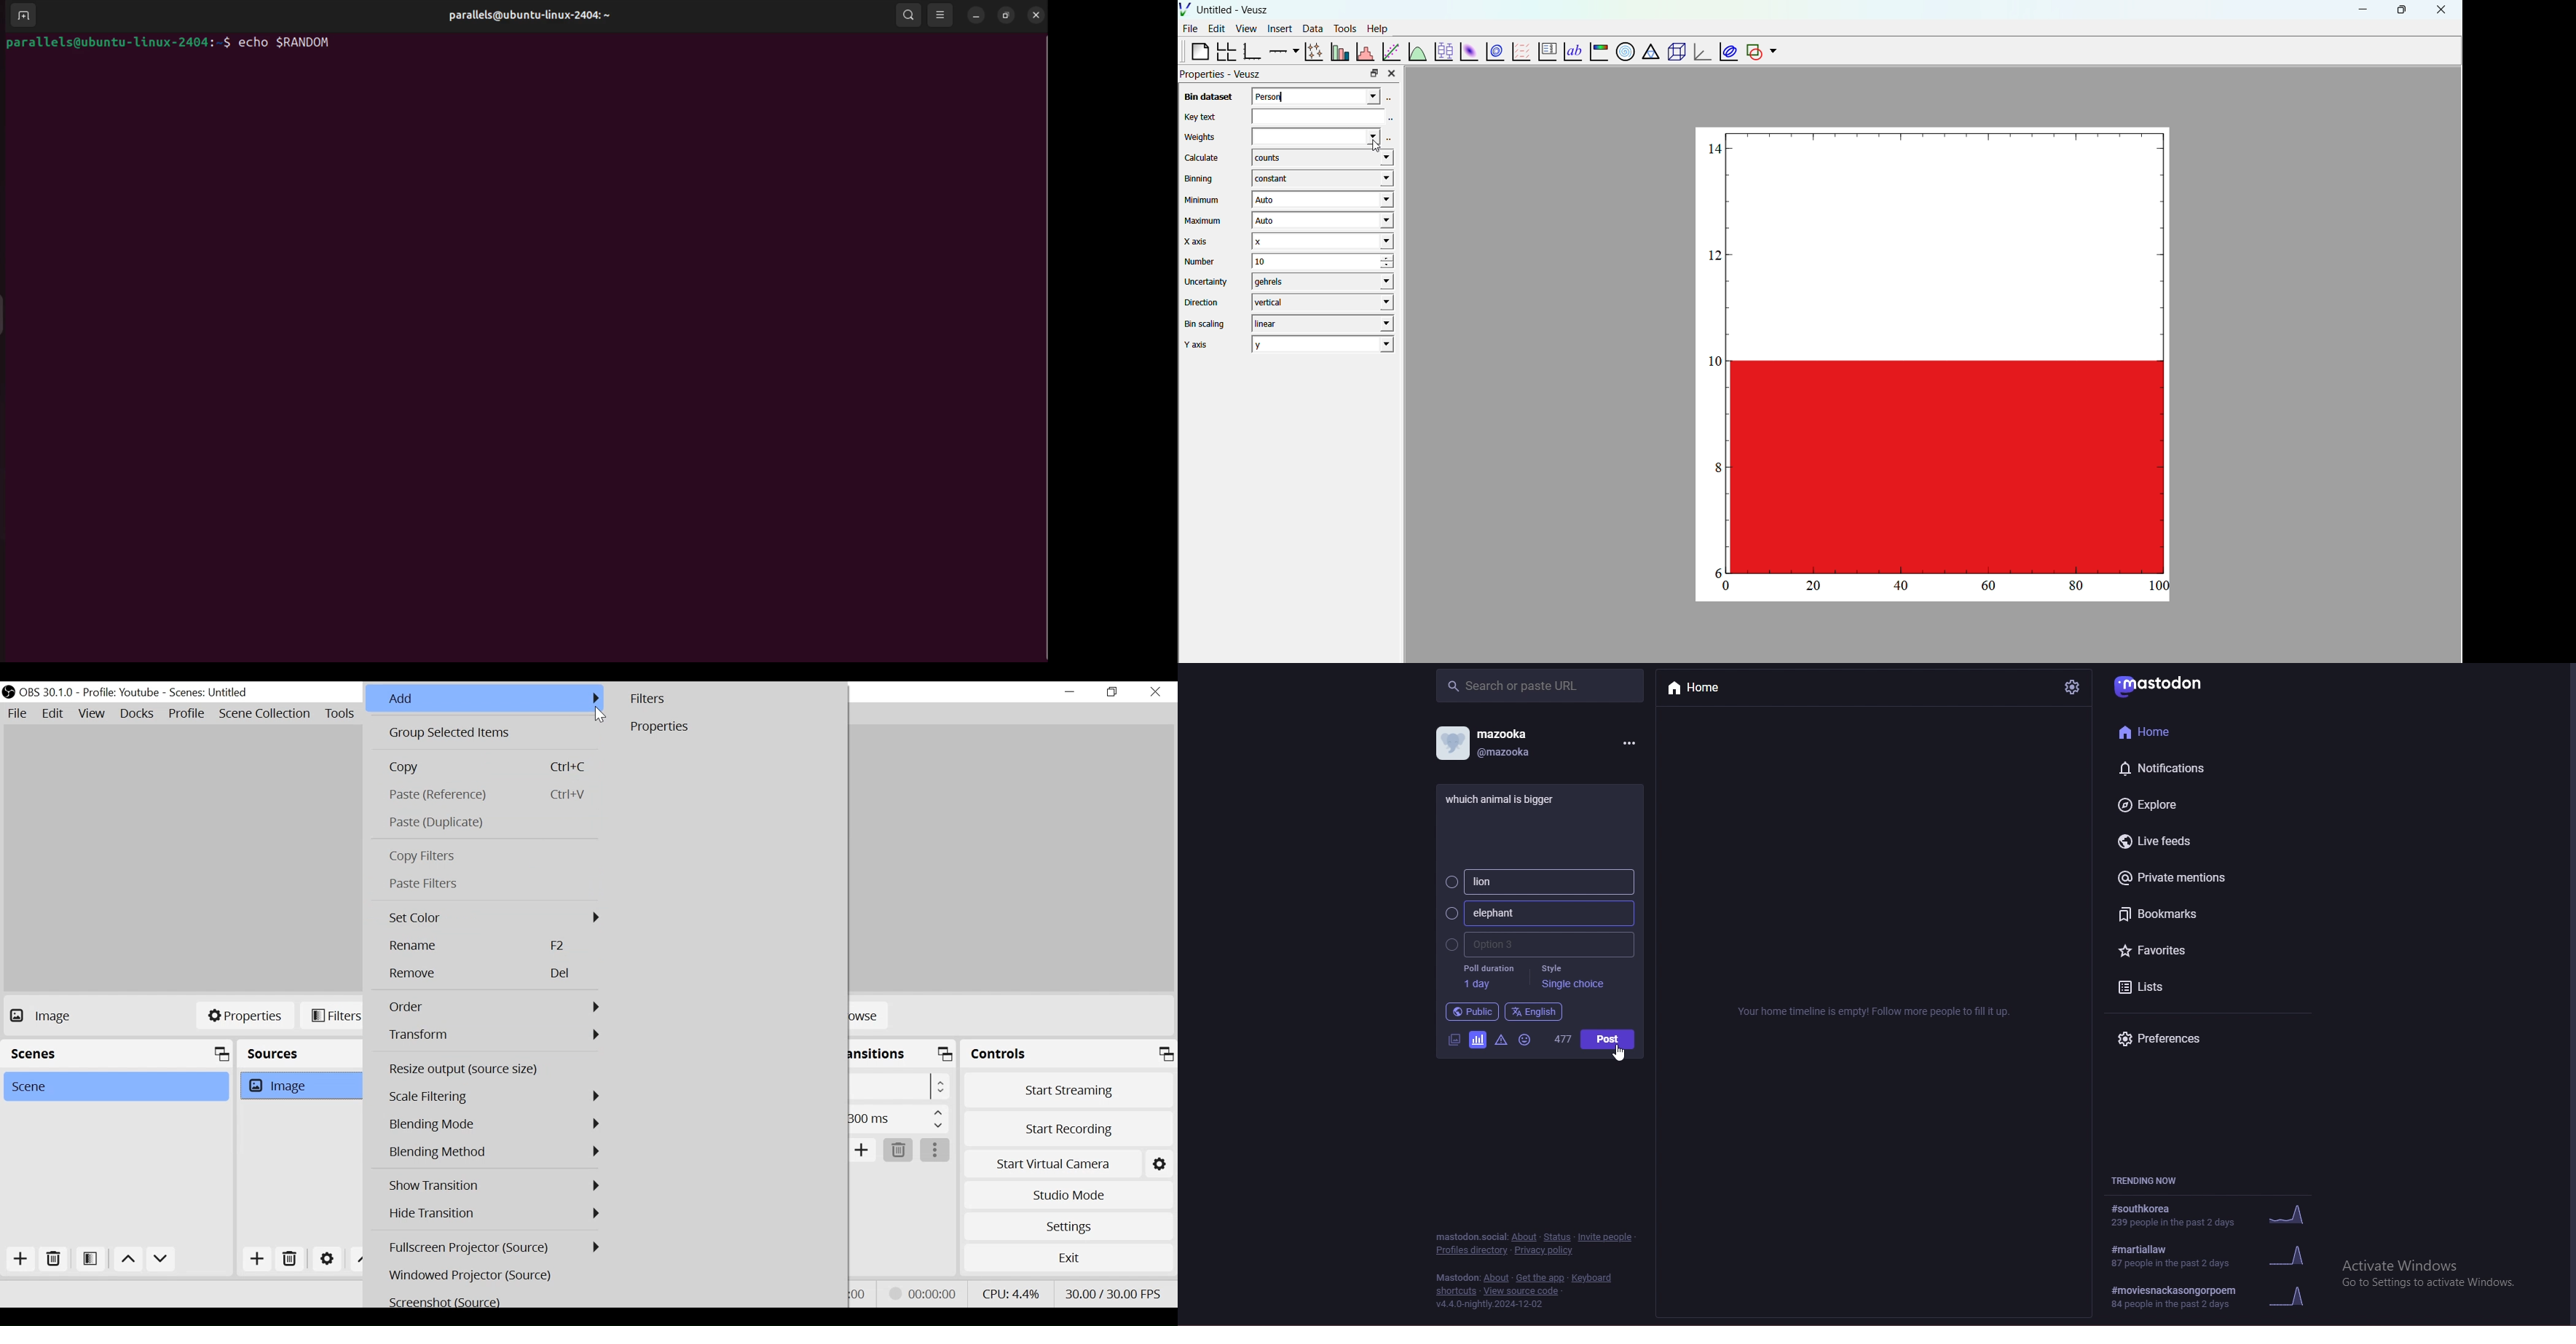  I want to click on Profile, so click(120, 693).